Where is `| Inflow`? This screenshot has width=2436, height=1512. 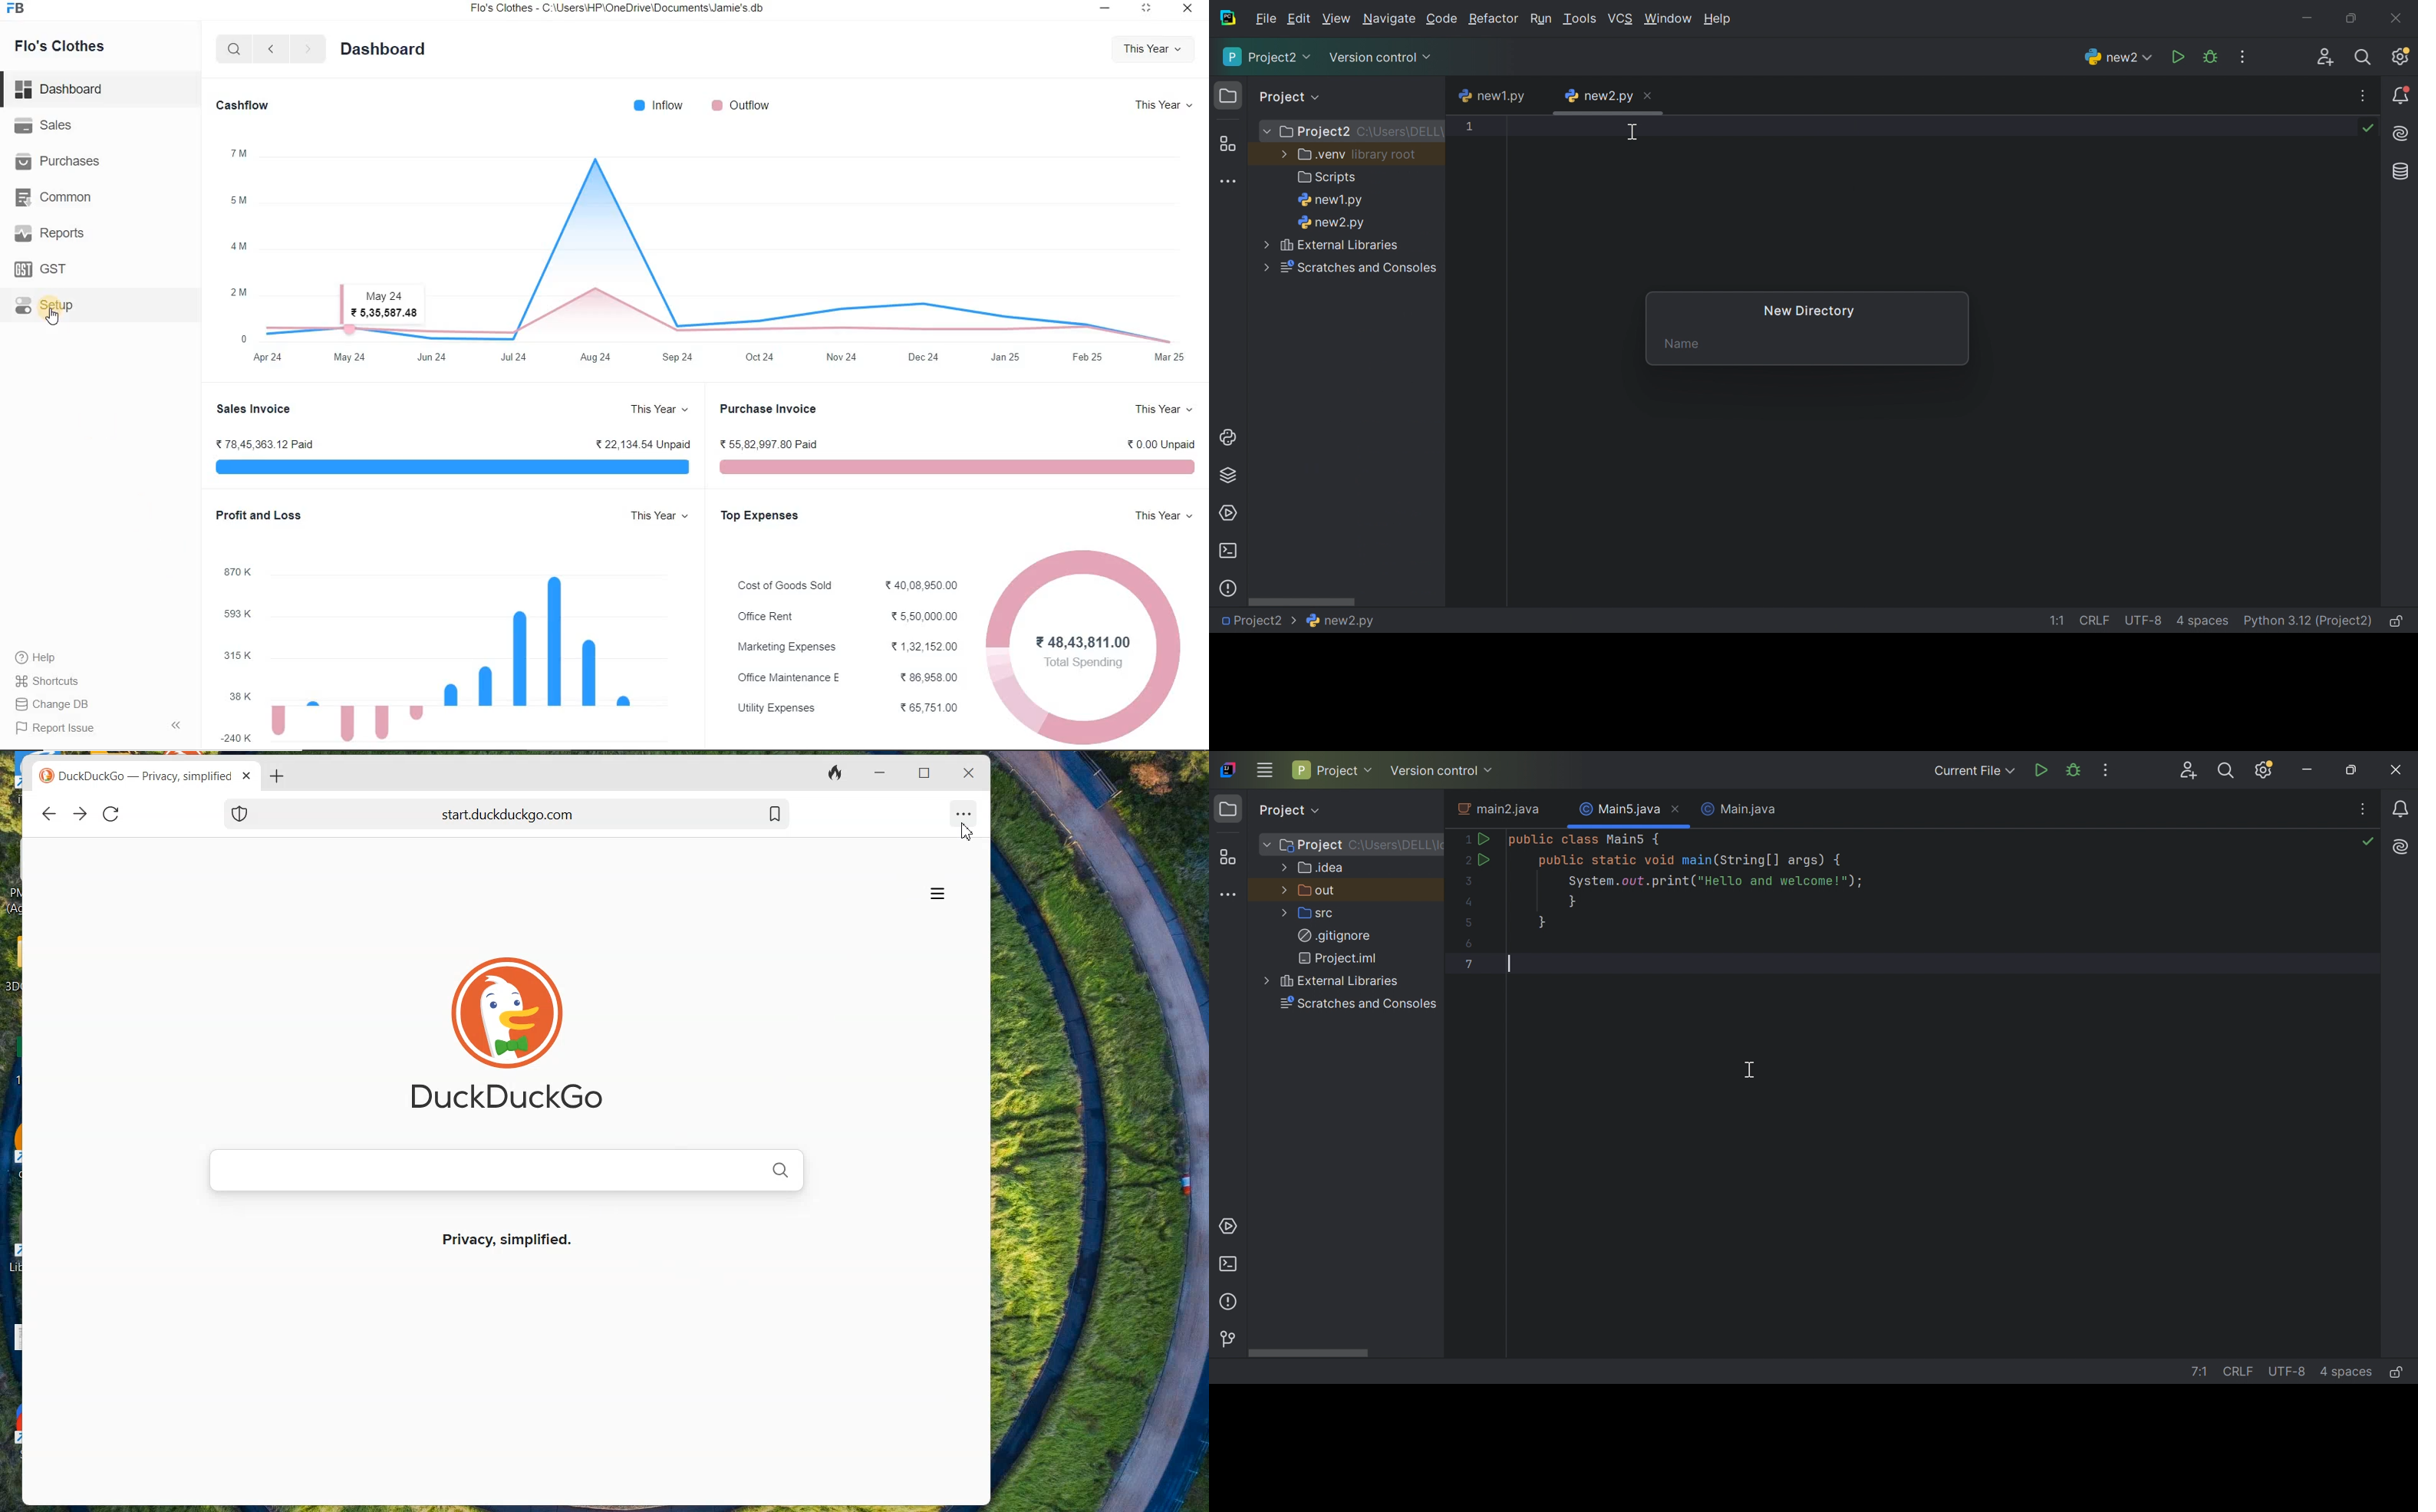
| Inflow is located at coordinates (660, 107).